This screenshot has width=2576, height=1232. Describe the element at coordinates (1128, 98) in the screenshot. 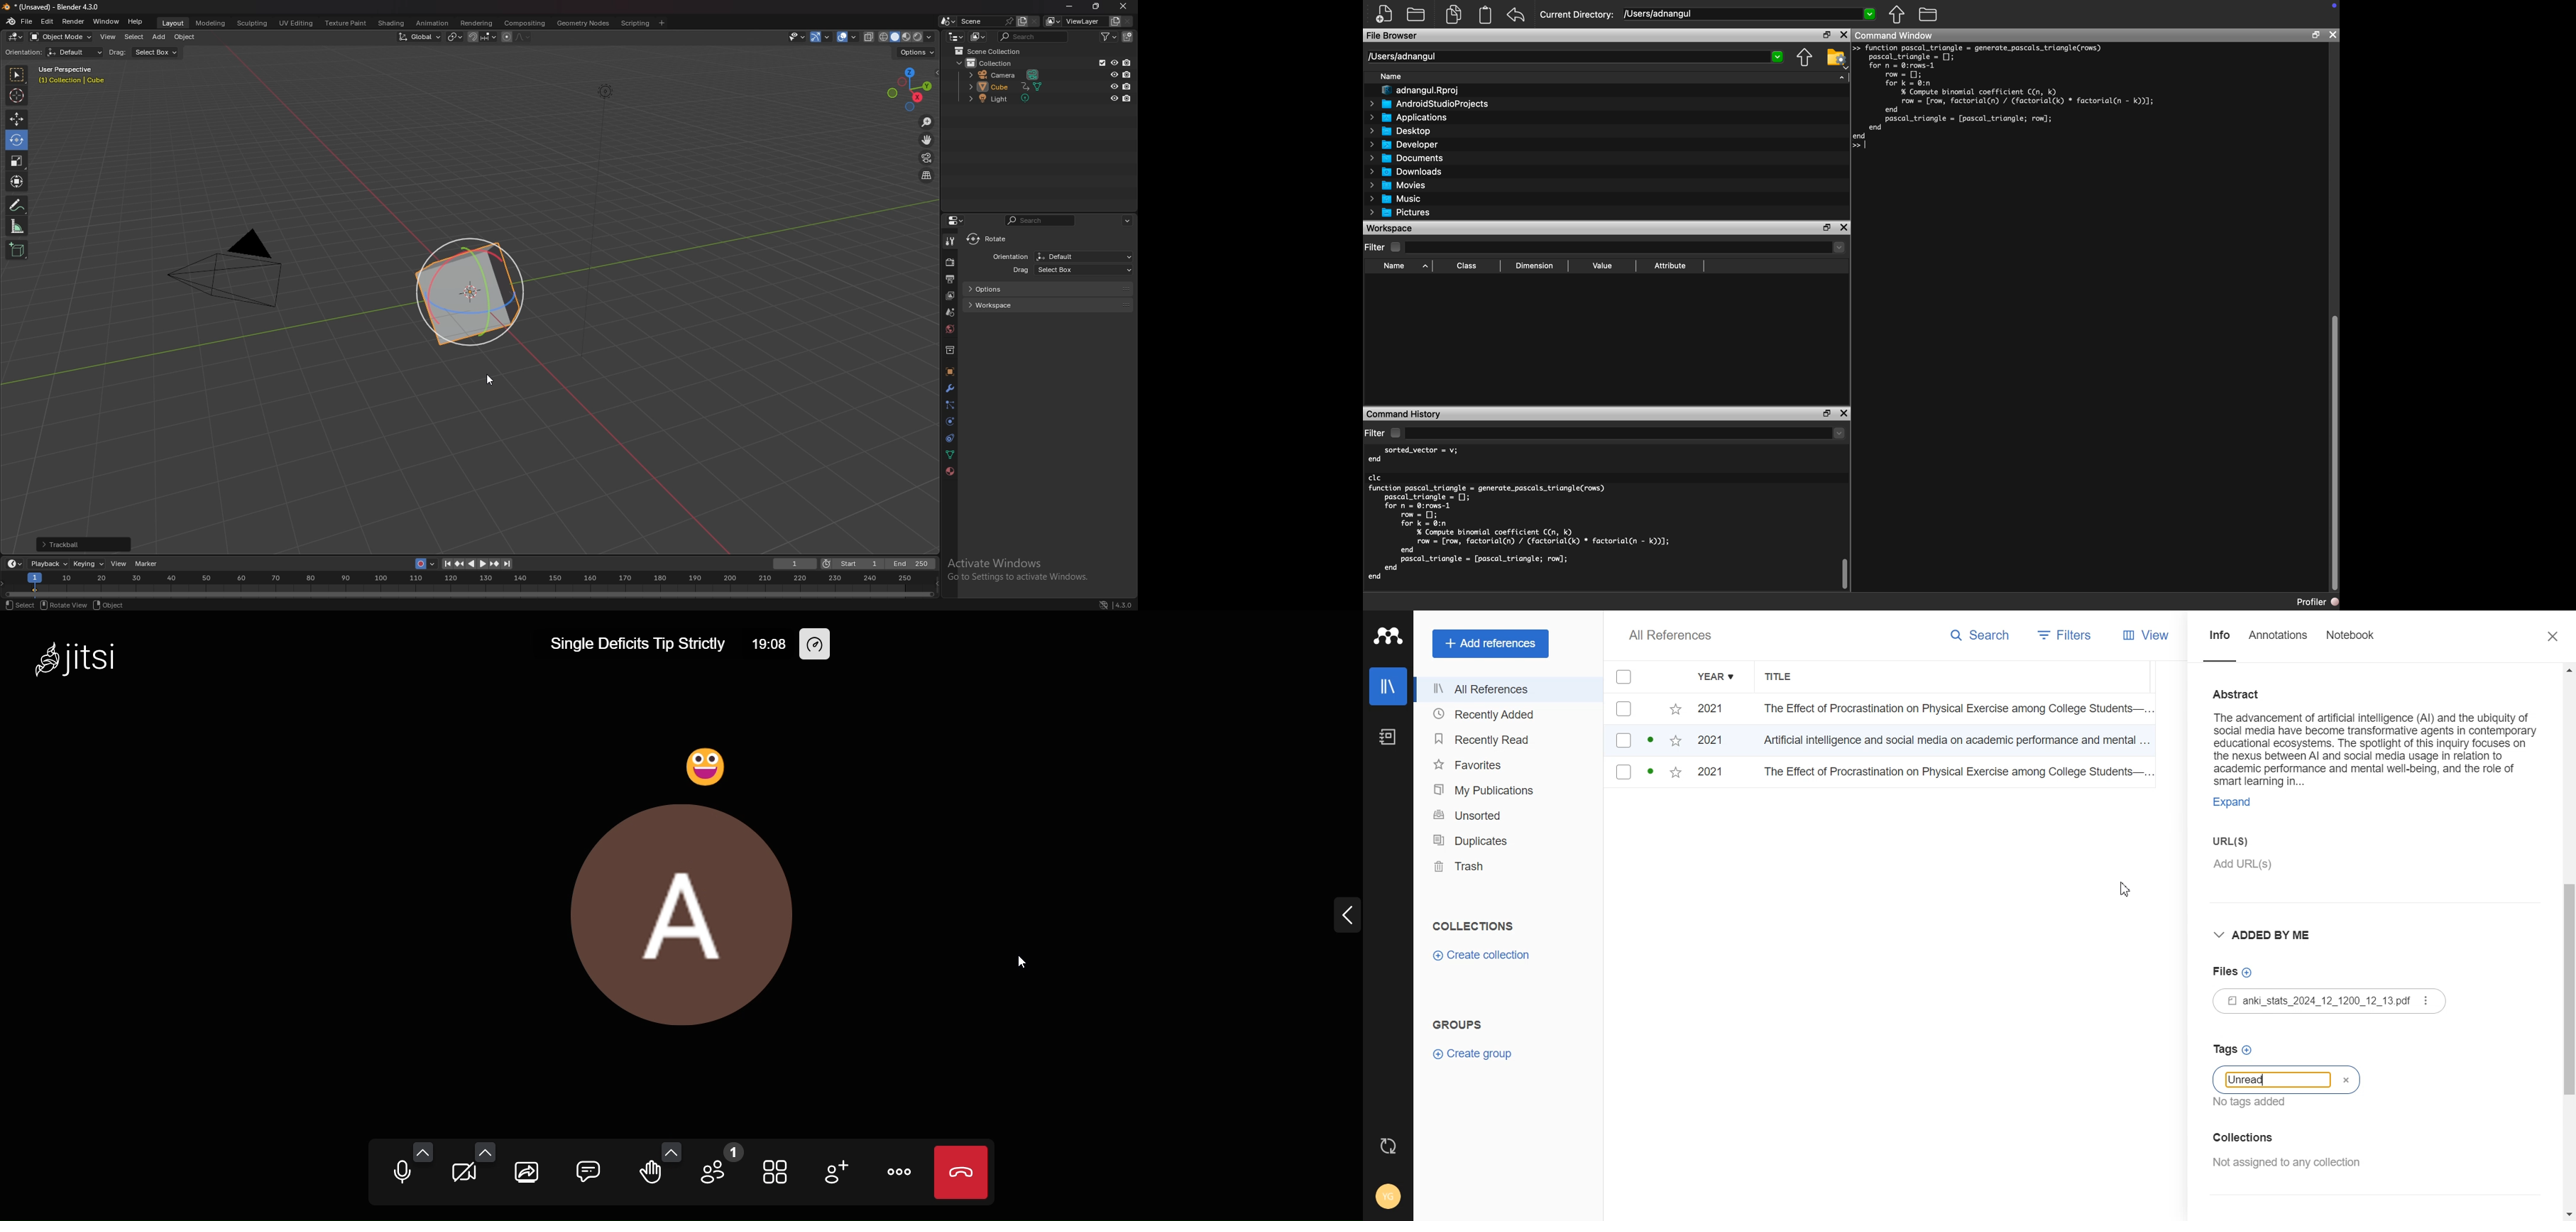

I see `disable in render` at that location.